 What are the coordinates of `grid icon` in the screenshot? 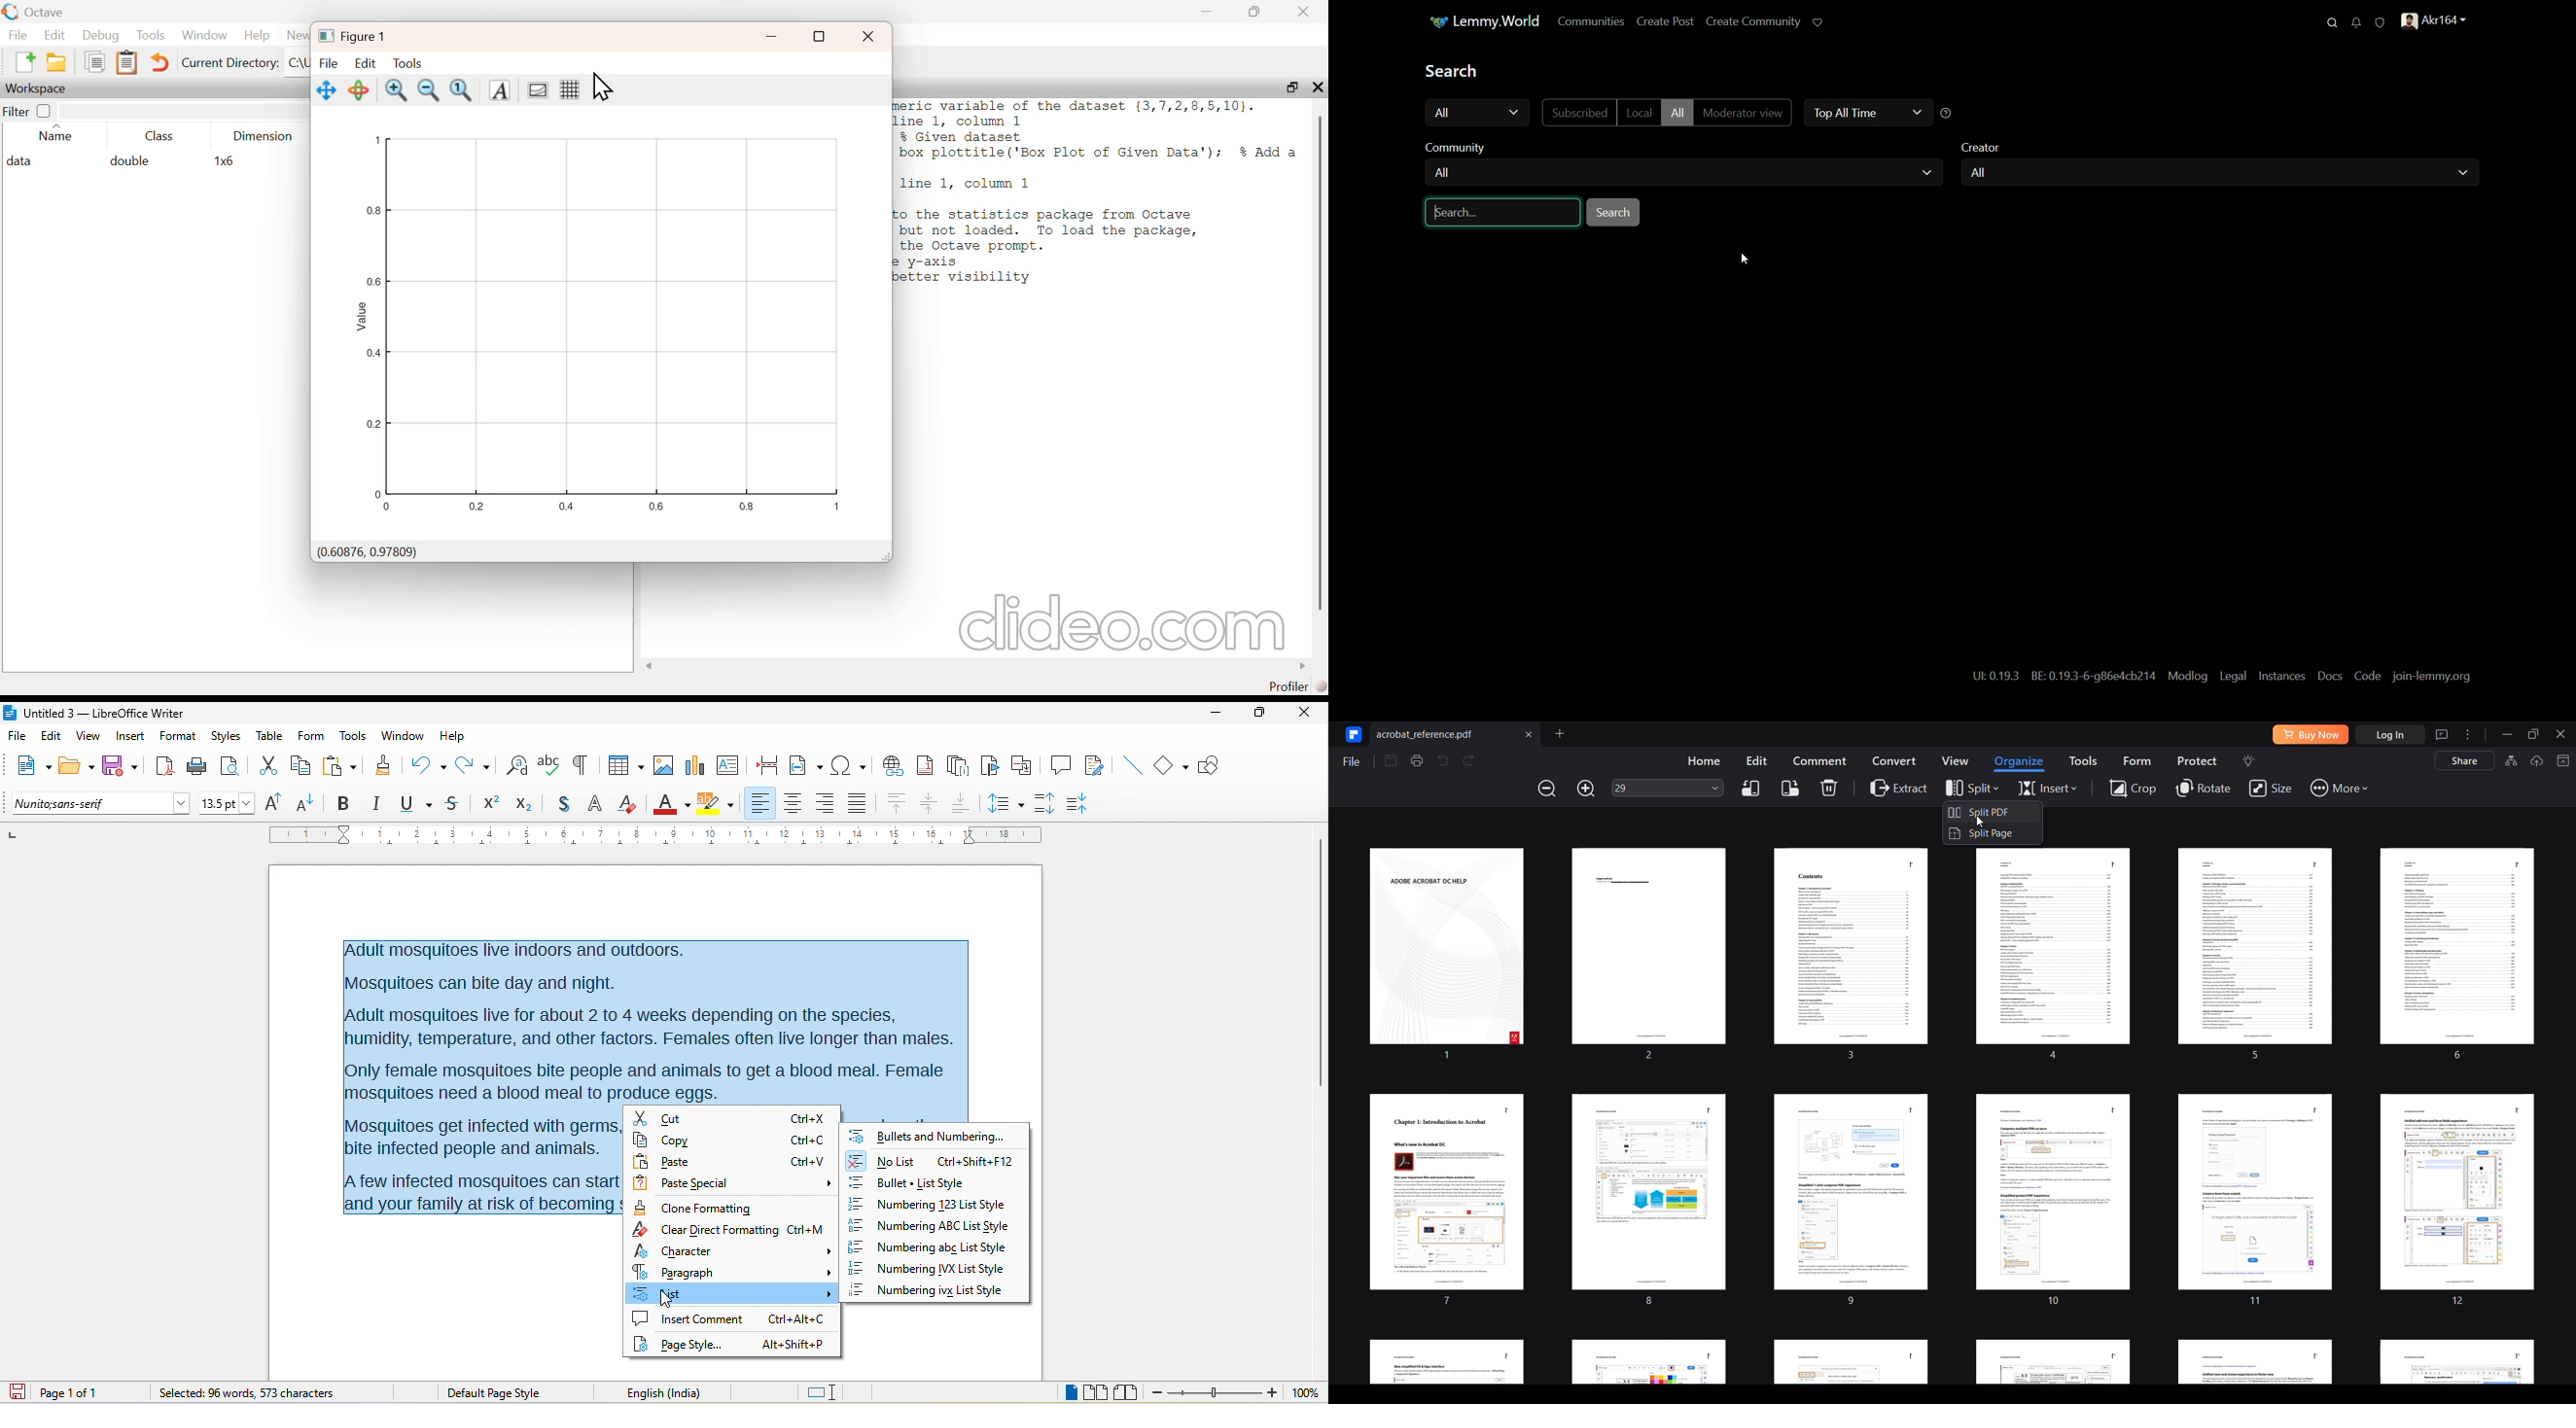 It's located at (569, 91).